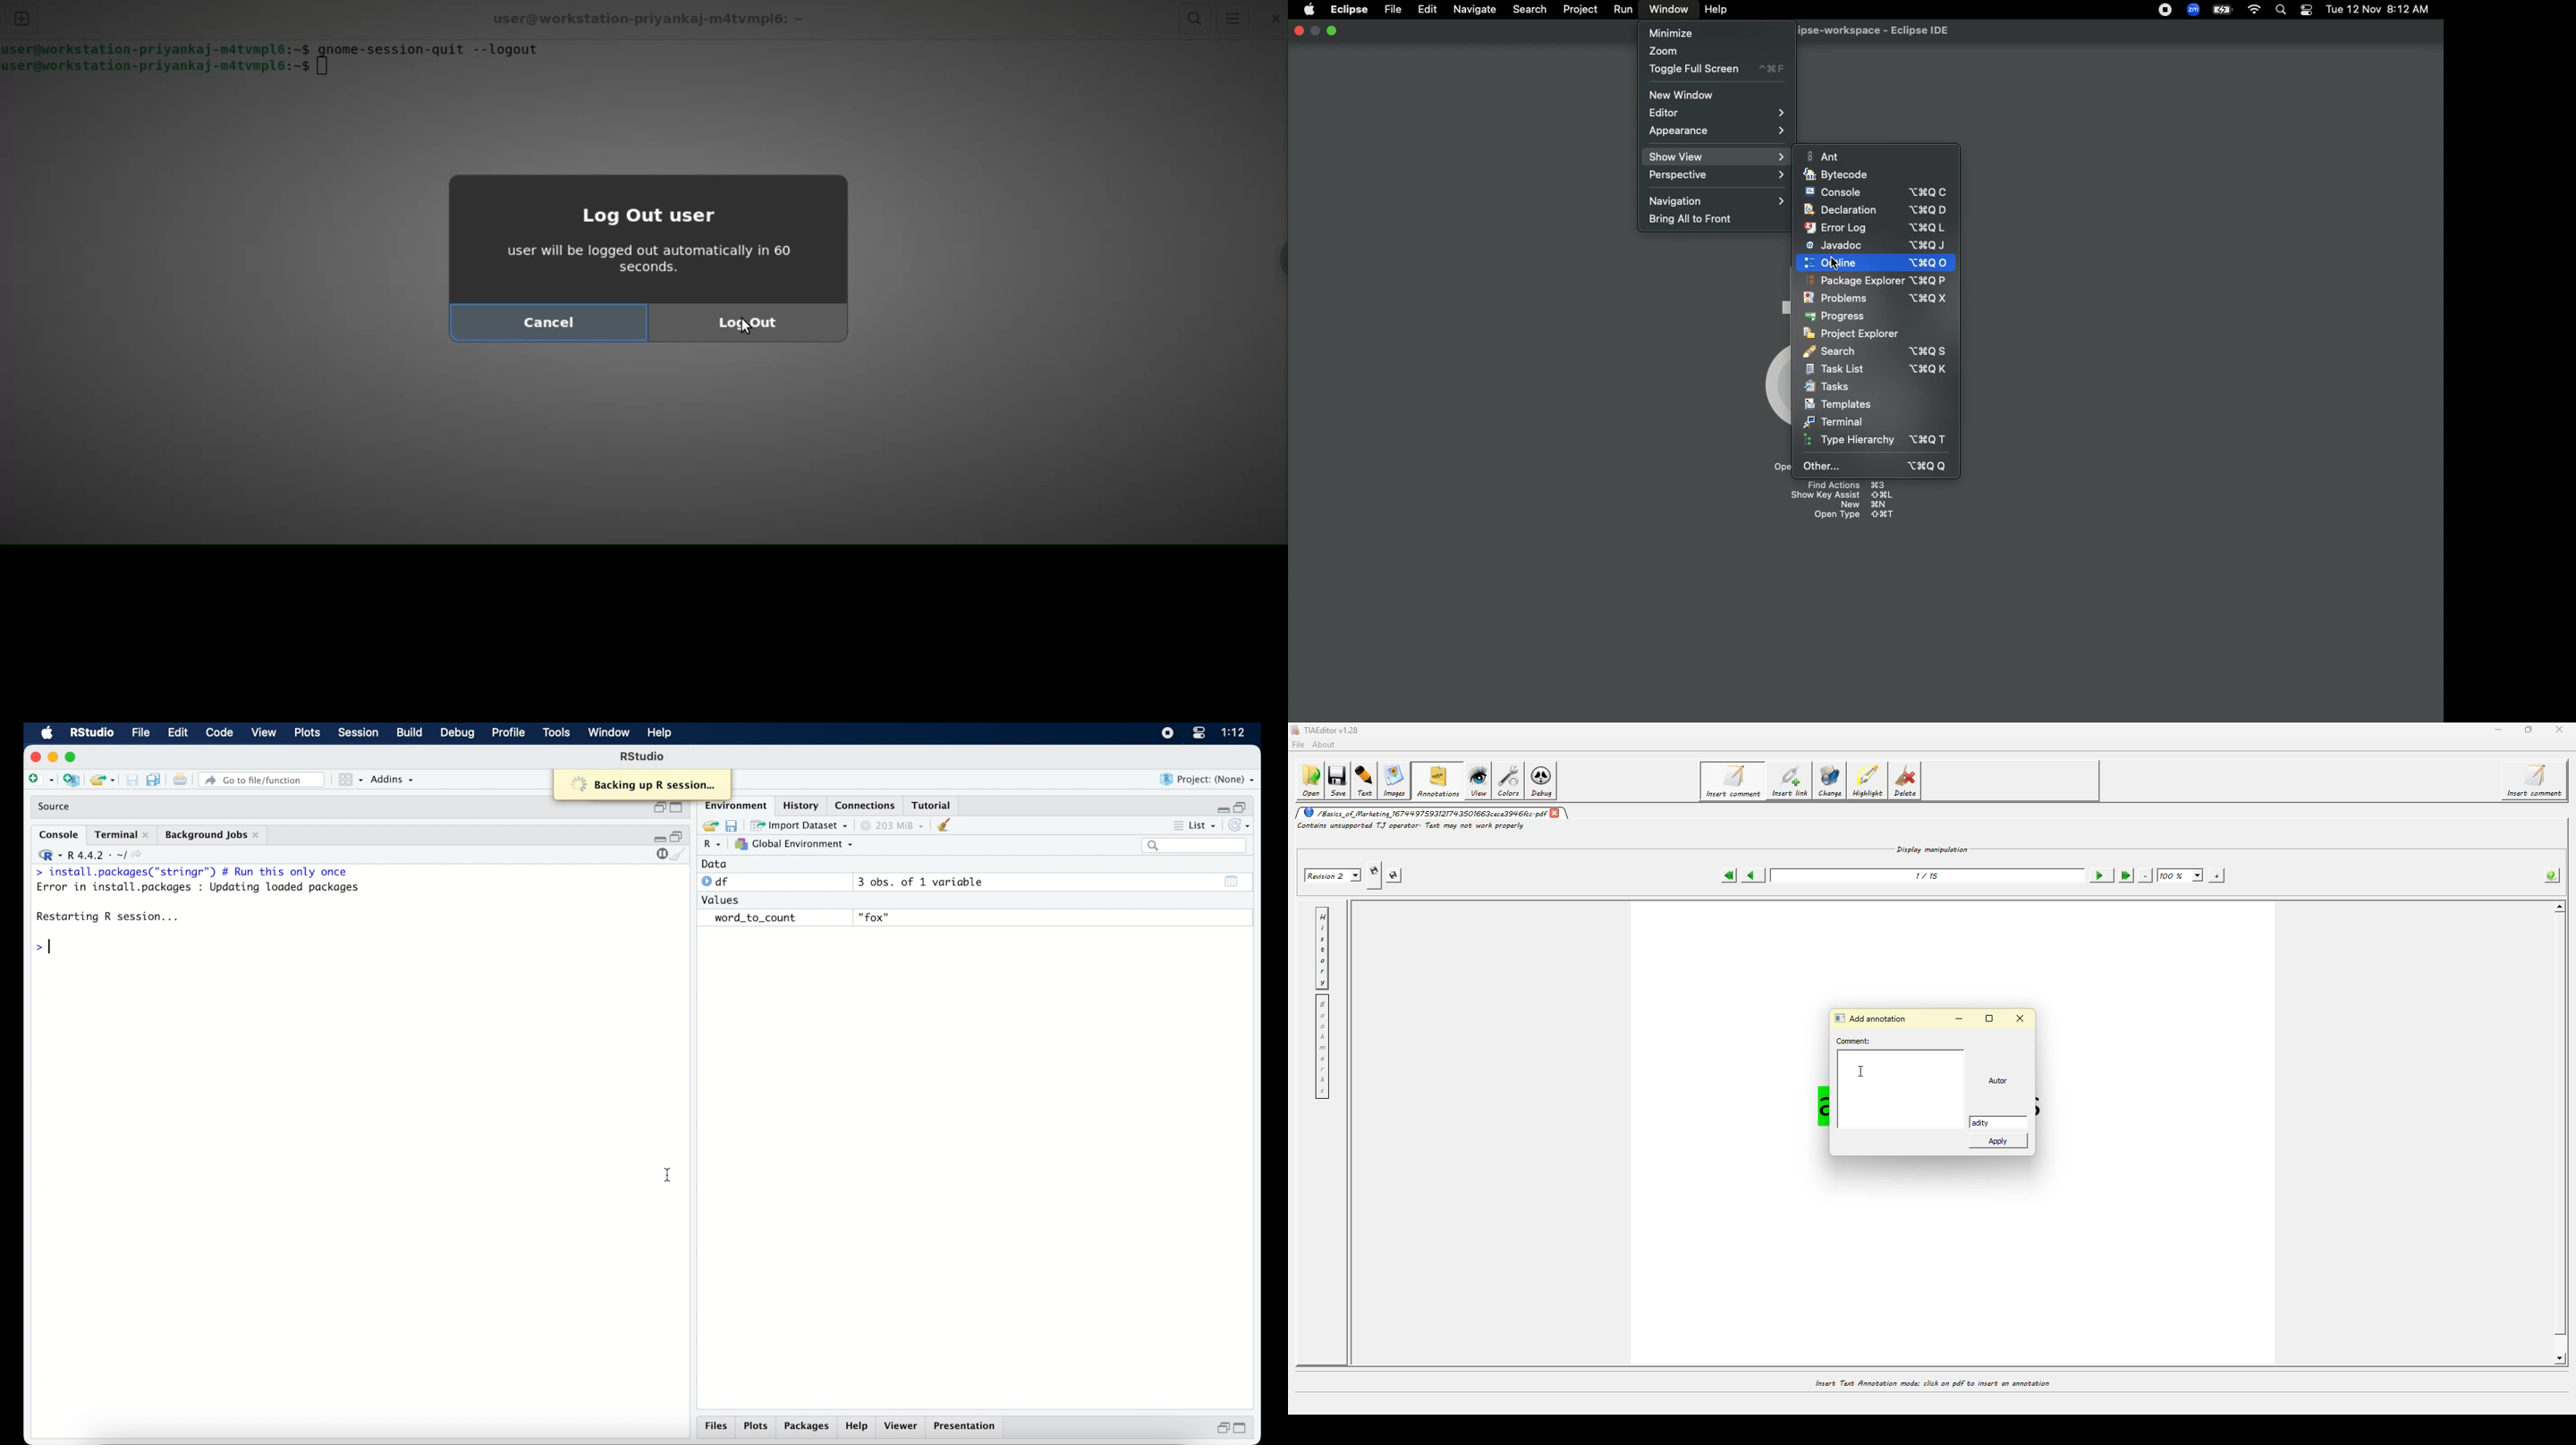 The image size is (2576, 1456). Describe the element at coordinates (33, 757) in the screenshot. I see `close` at that location.